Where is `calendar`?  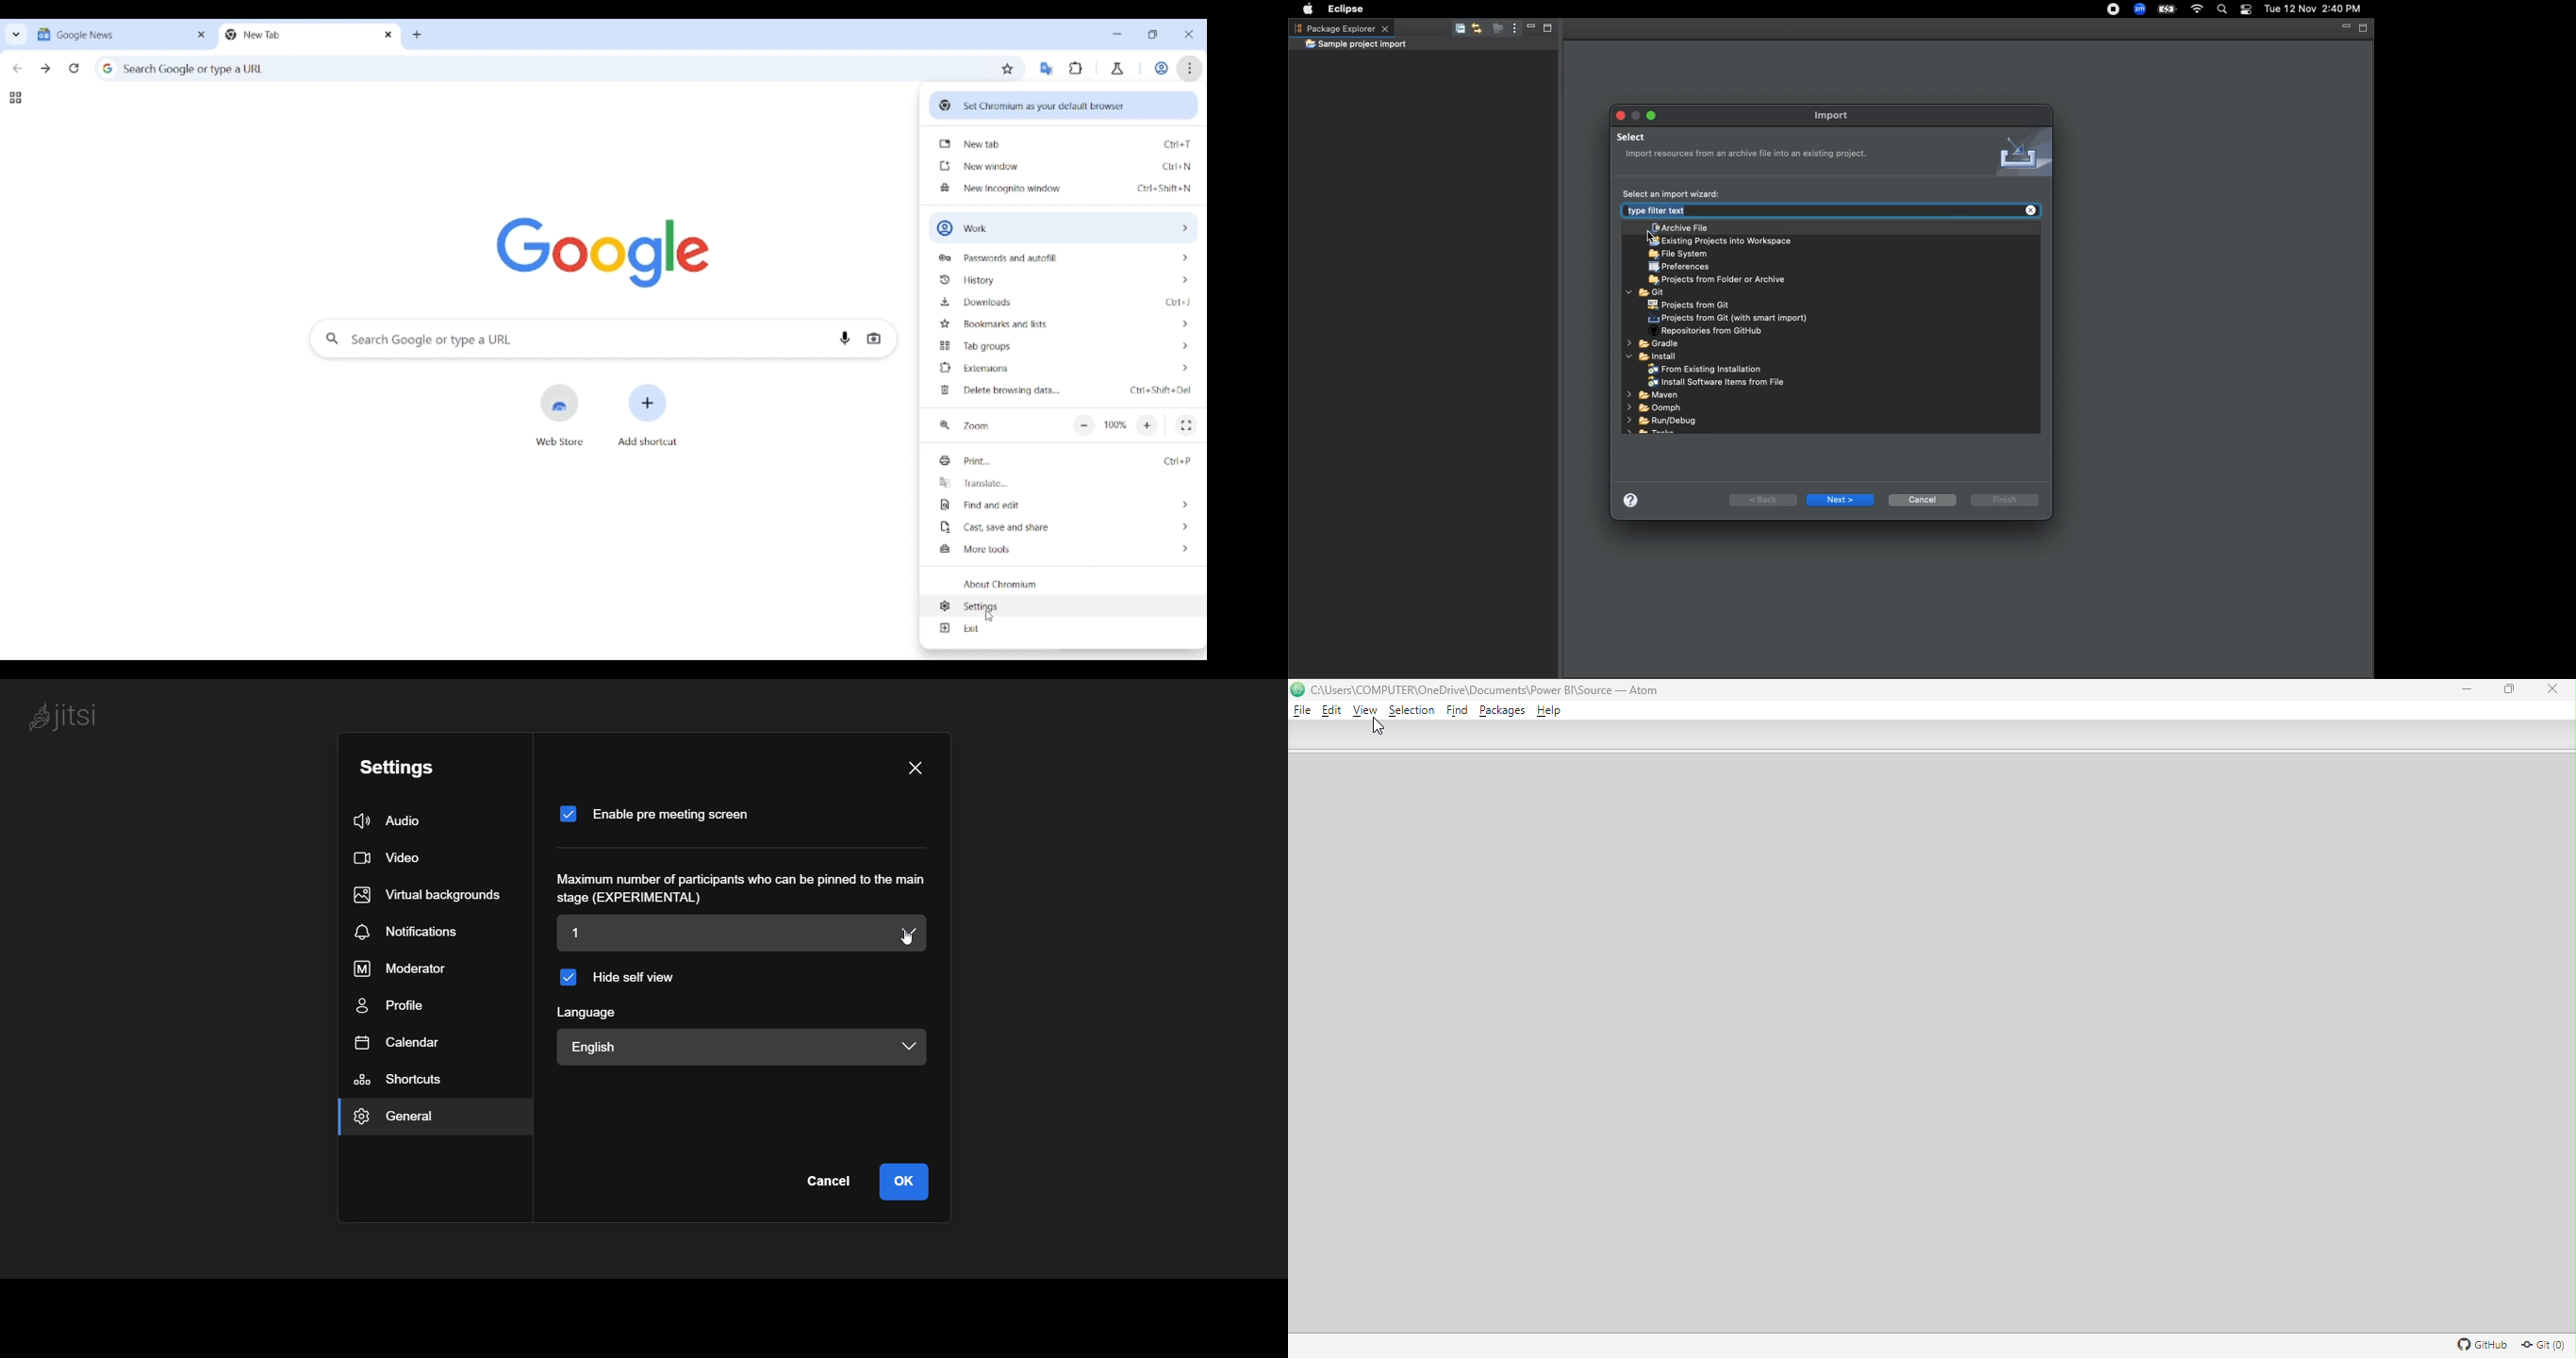
calendar is located at coordinates (398, 1041).